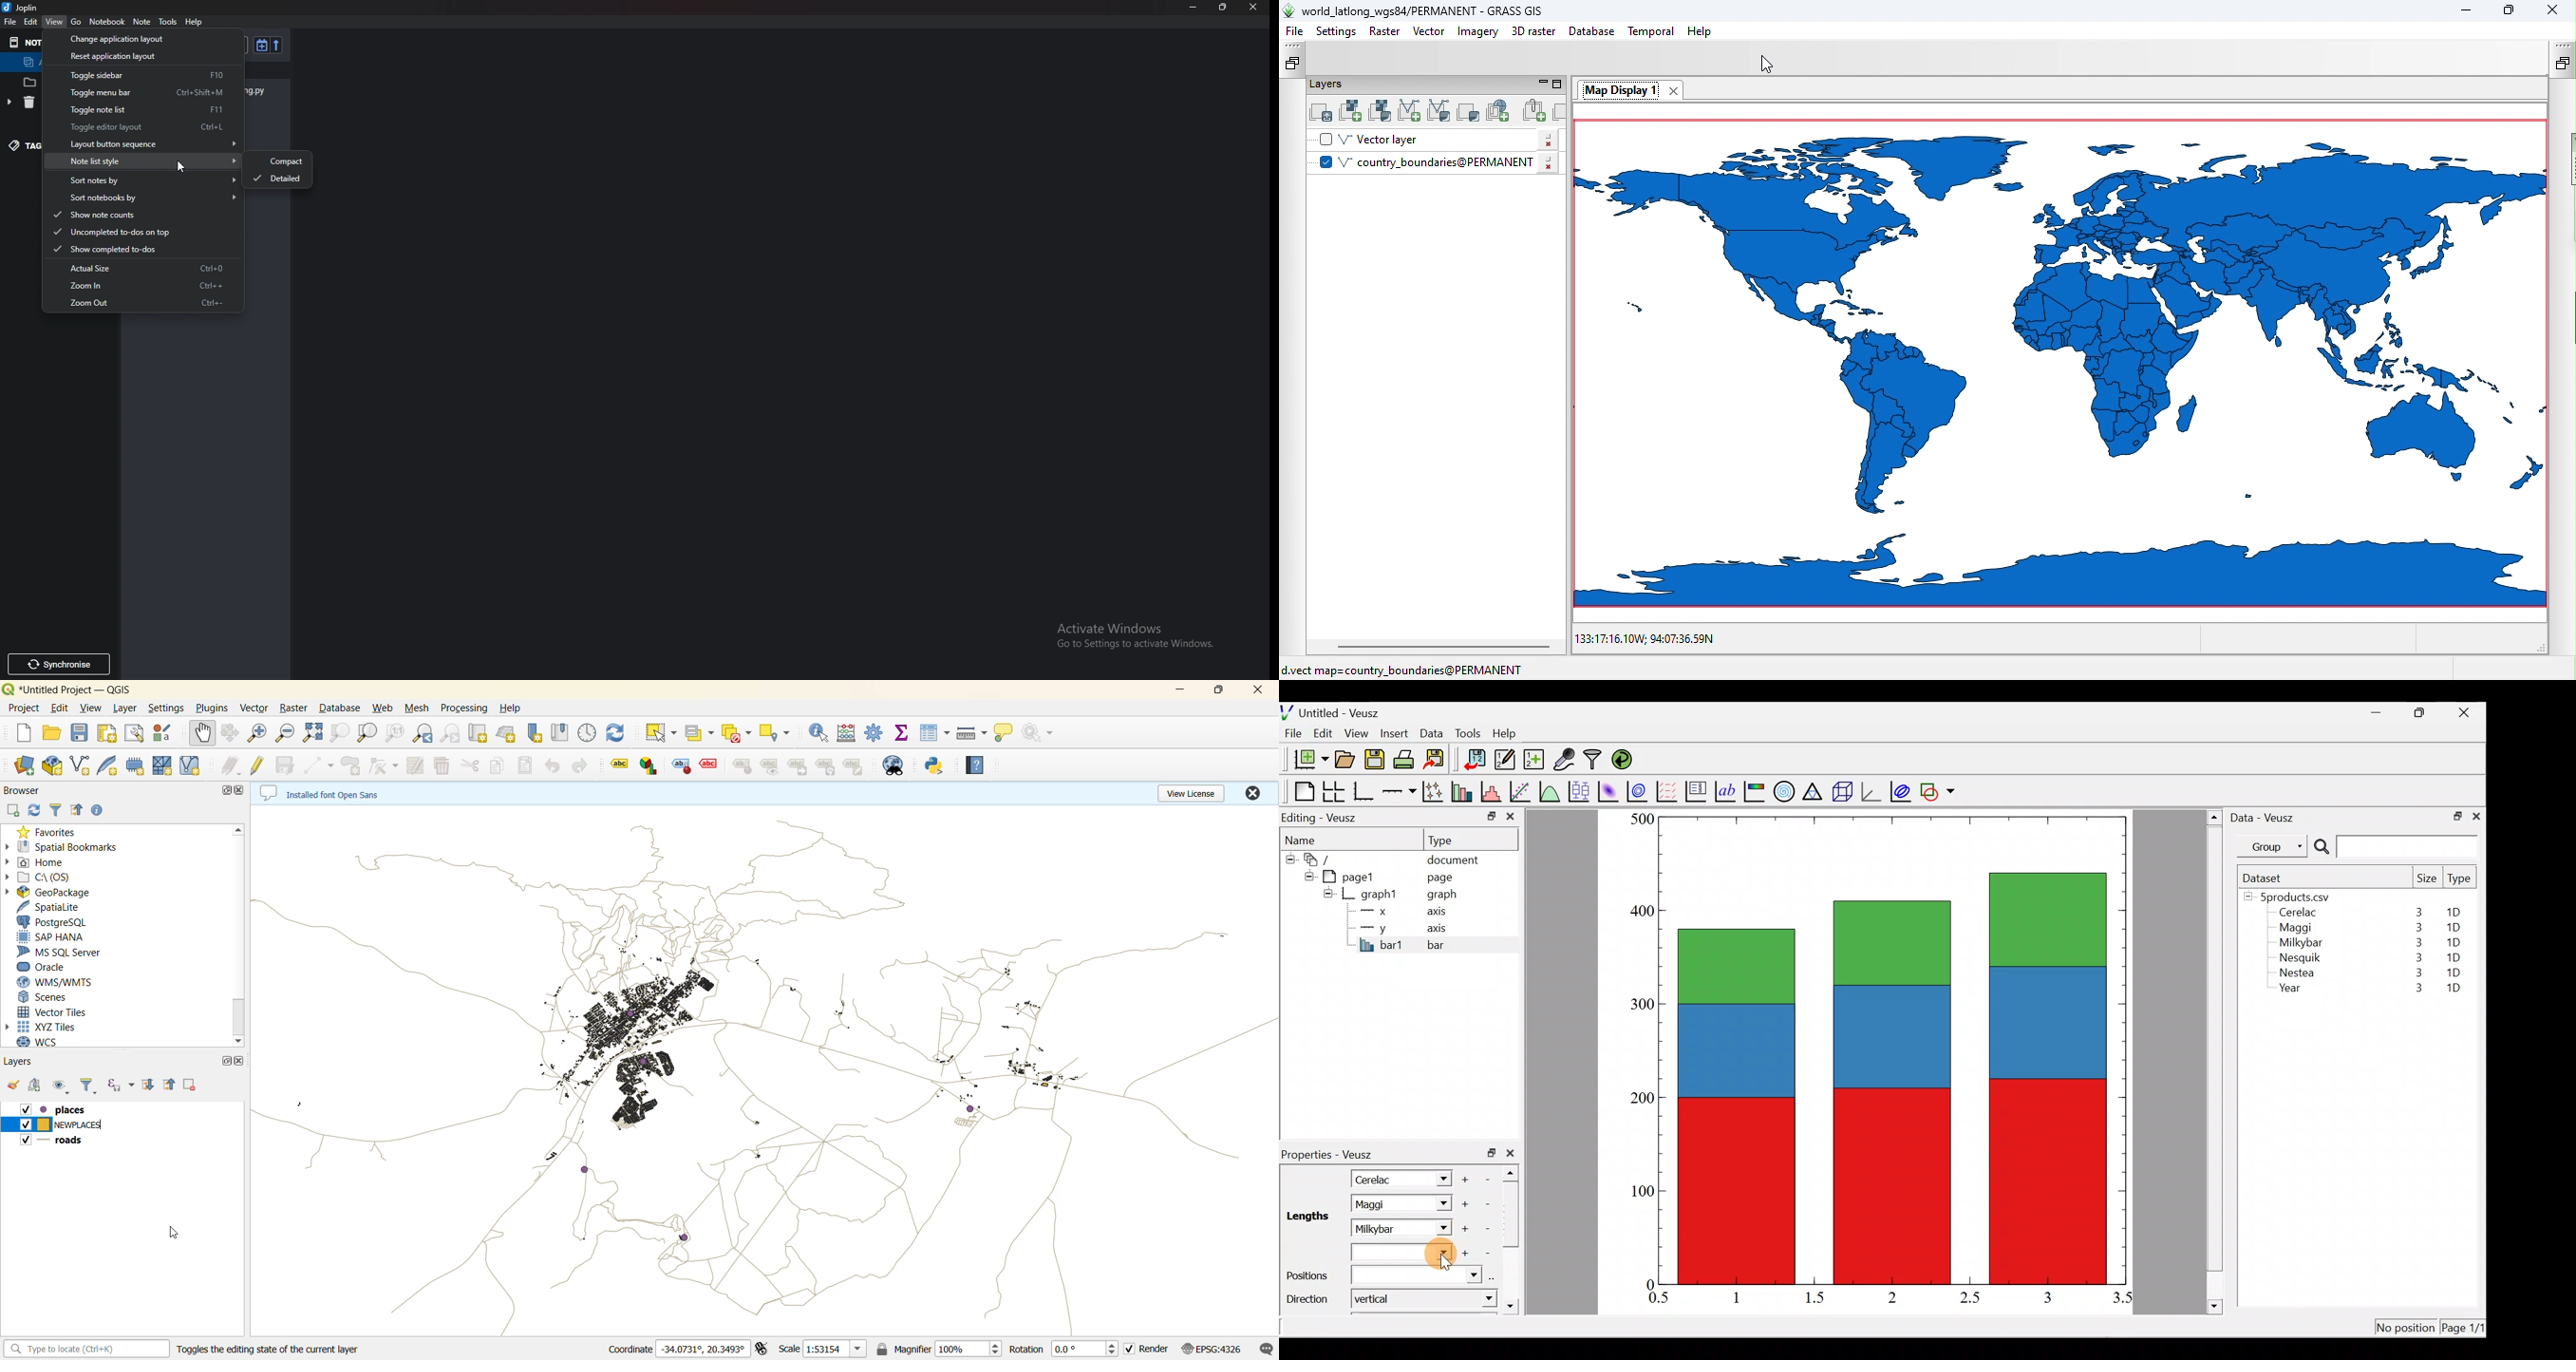 The width and height of the screenshot is (2576, 1372). Describe the element at coordinates (107, 22) in the screenshot. I see `Notebook` at that location.